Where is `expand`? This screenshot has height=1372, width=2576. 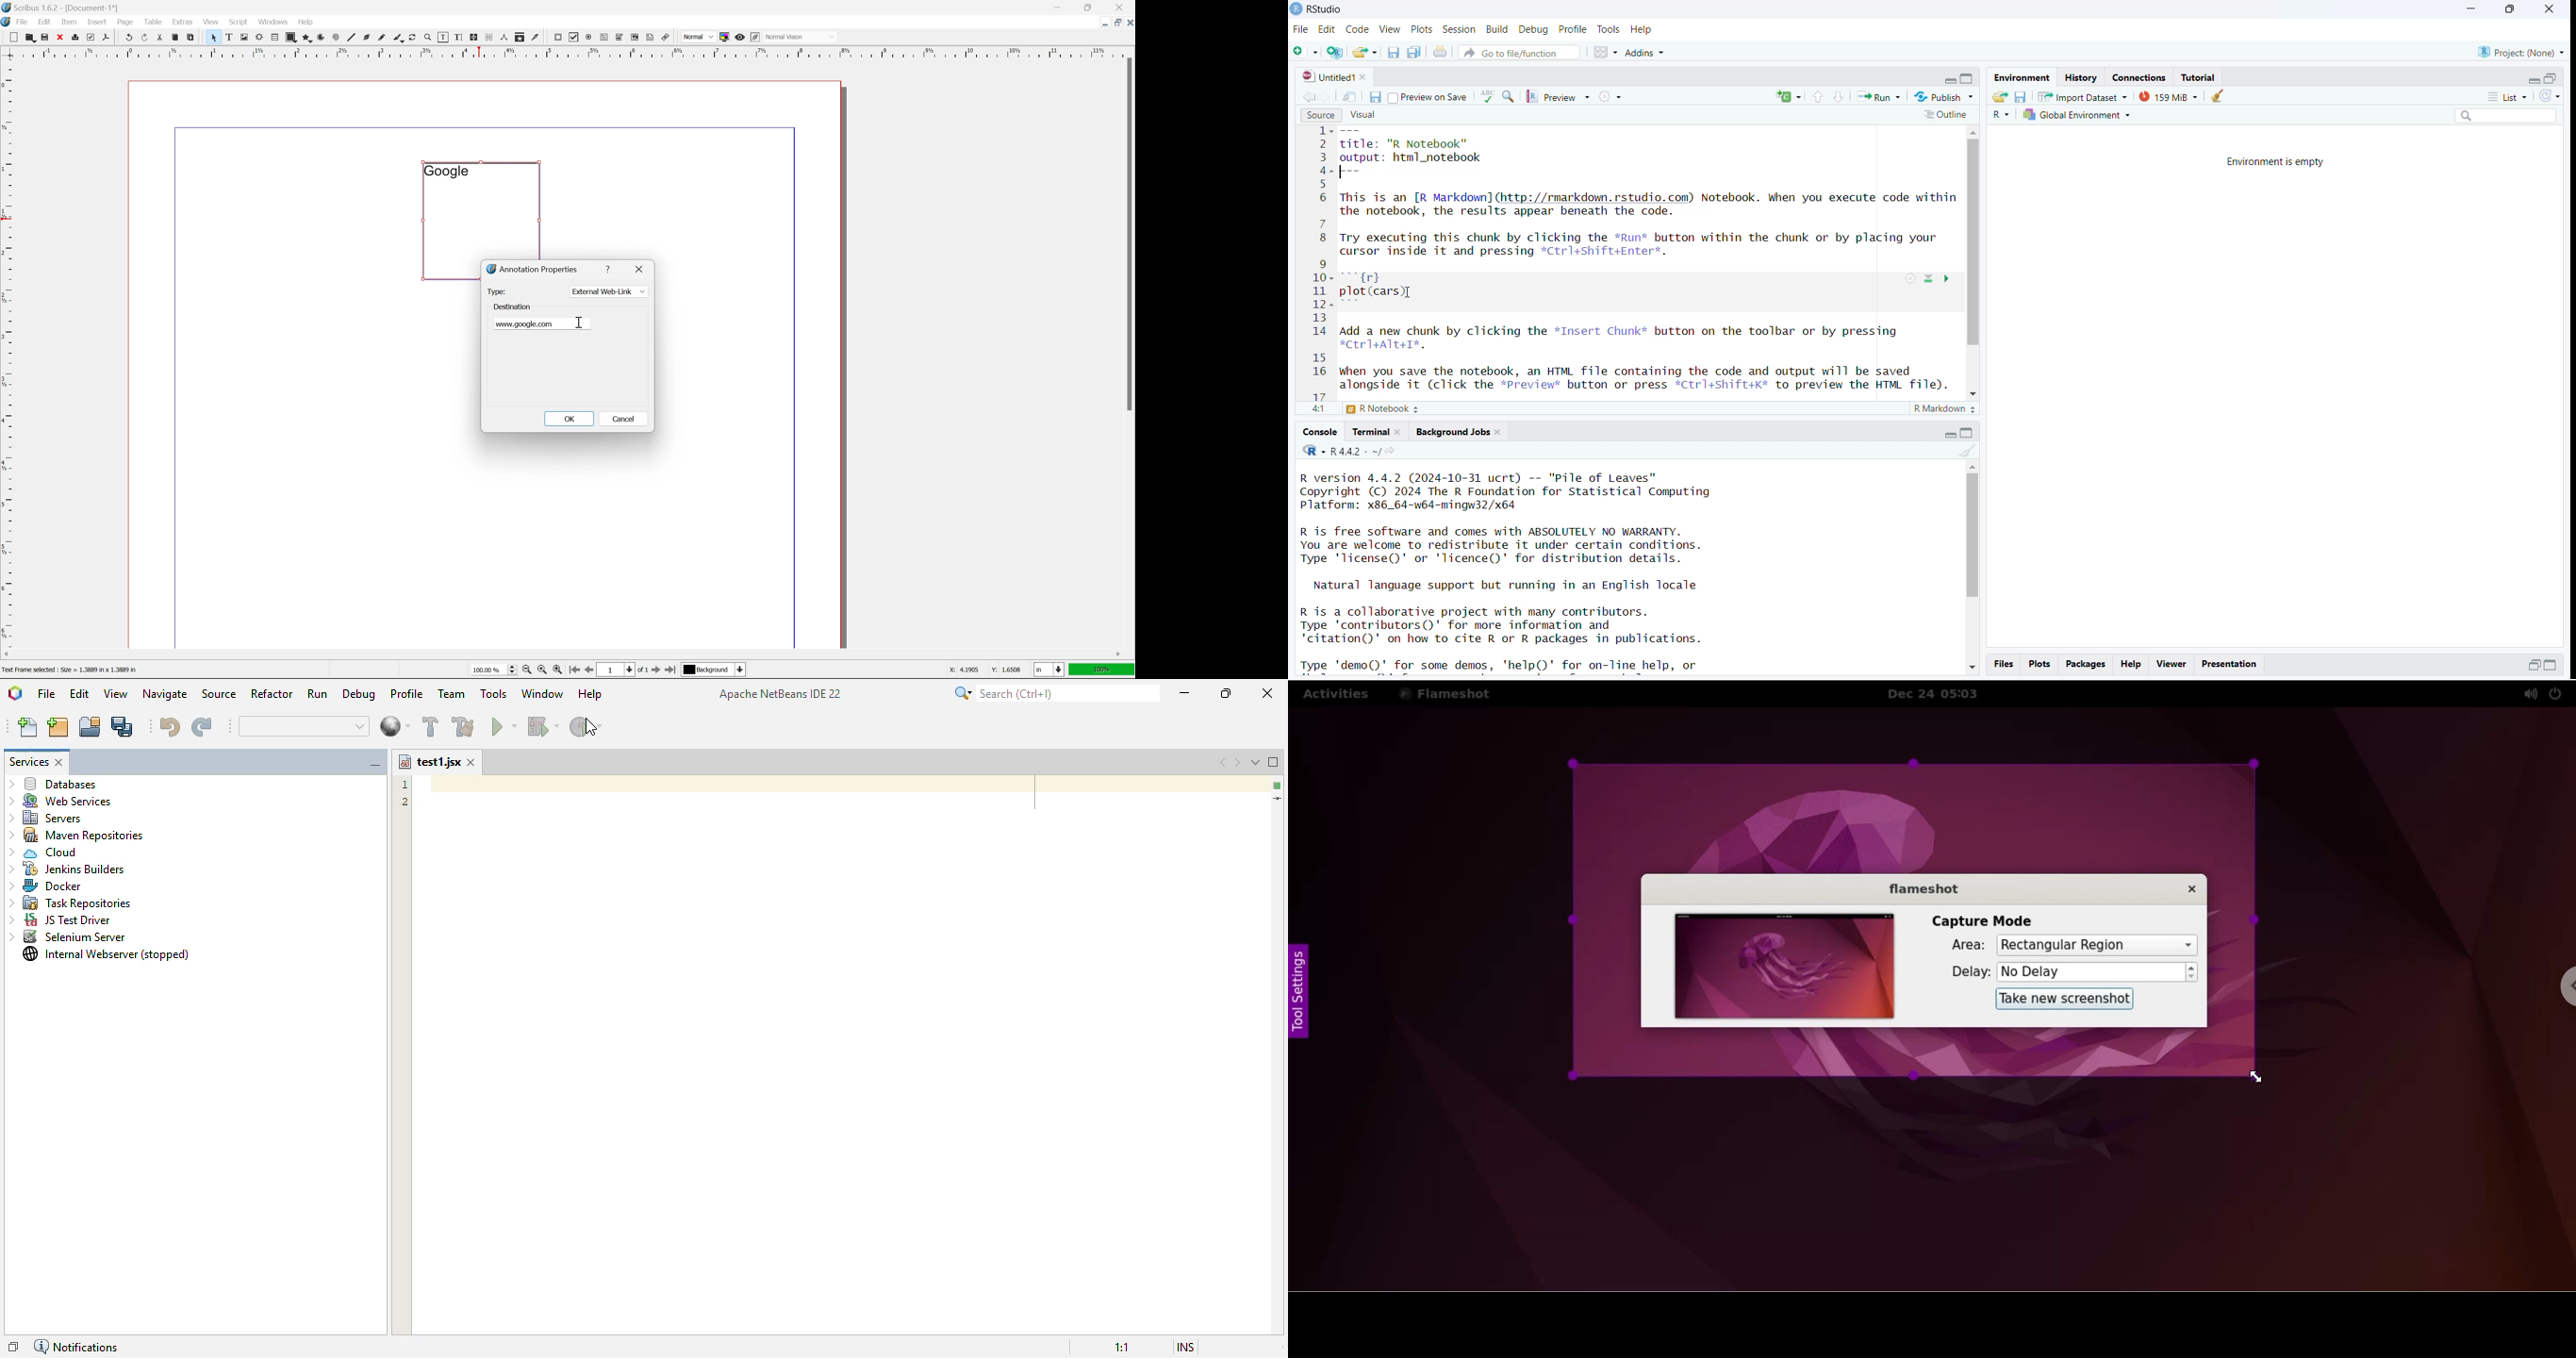
expand is located at coordinates (1948, 81).